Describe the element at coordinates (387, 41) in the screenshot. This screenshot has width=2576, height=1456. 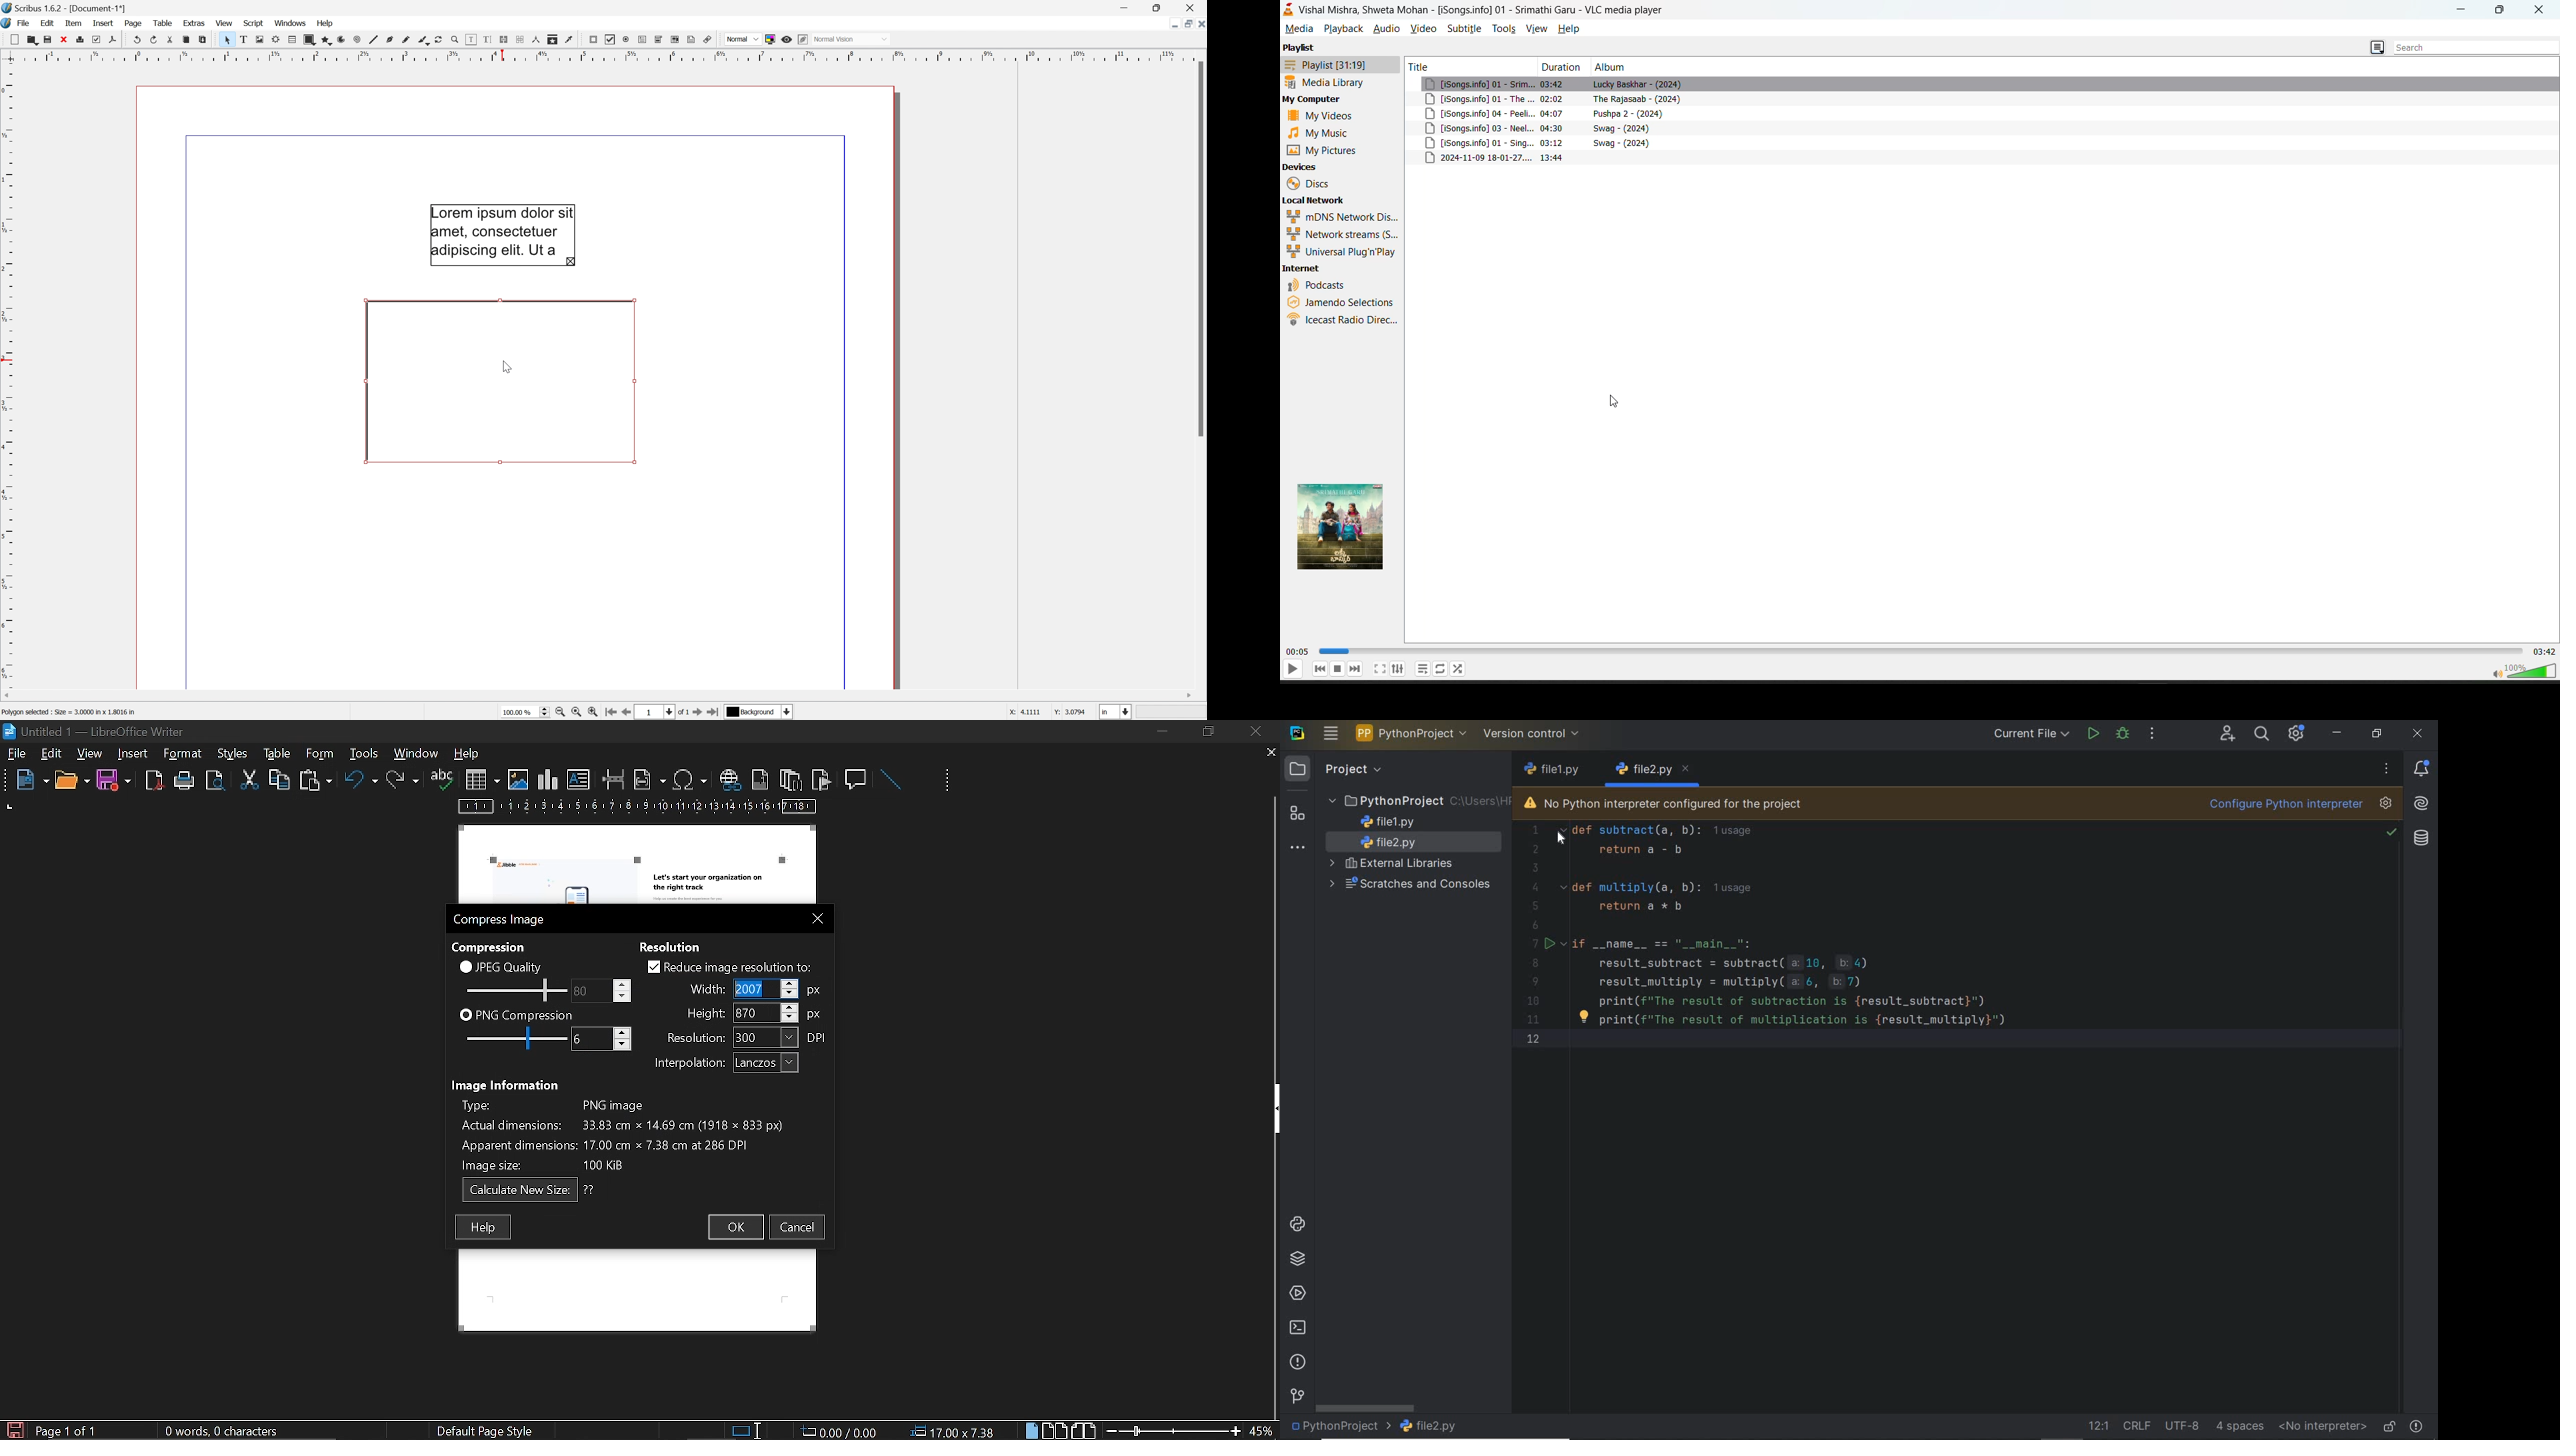
I see `Bezier curve` at that location.